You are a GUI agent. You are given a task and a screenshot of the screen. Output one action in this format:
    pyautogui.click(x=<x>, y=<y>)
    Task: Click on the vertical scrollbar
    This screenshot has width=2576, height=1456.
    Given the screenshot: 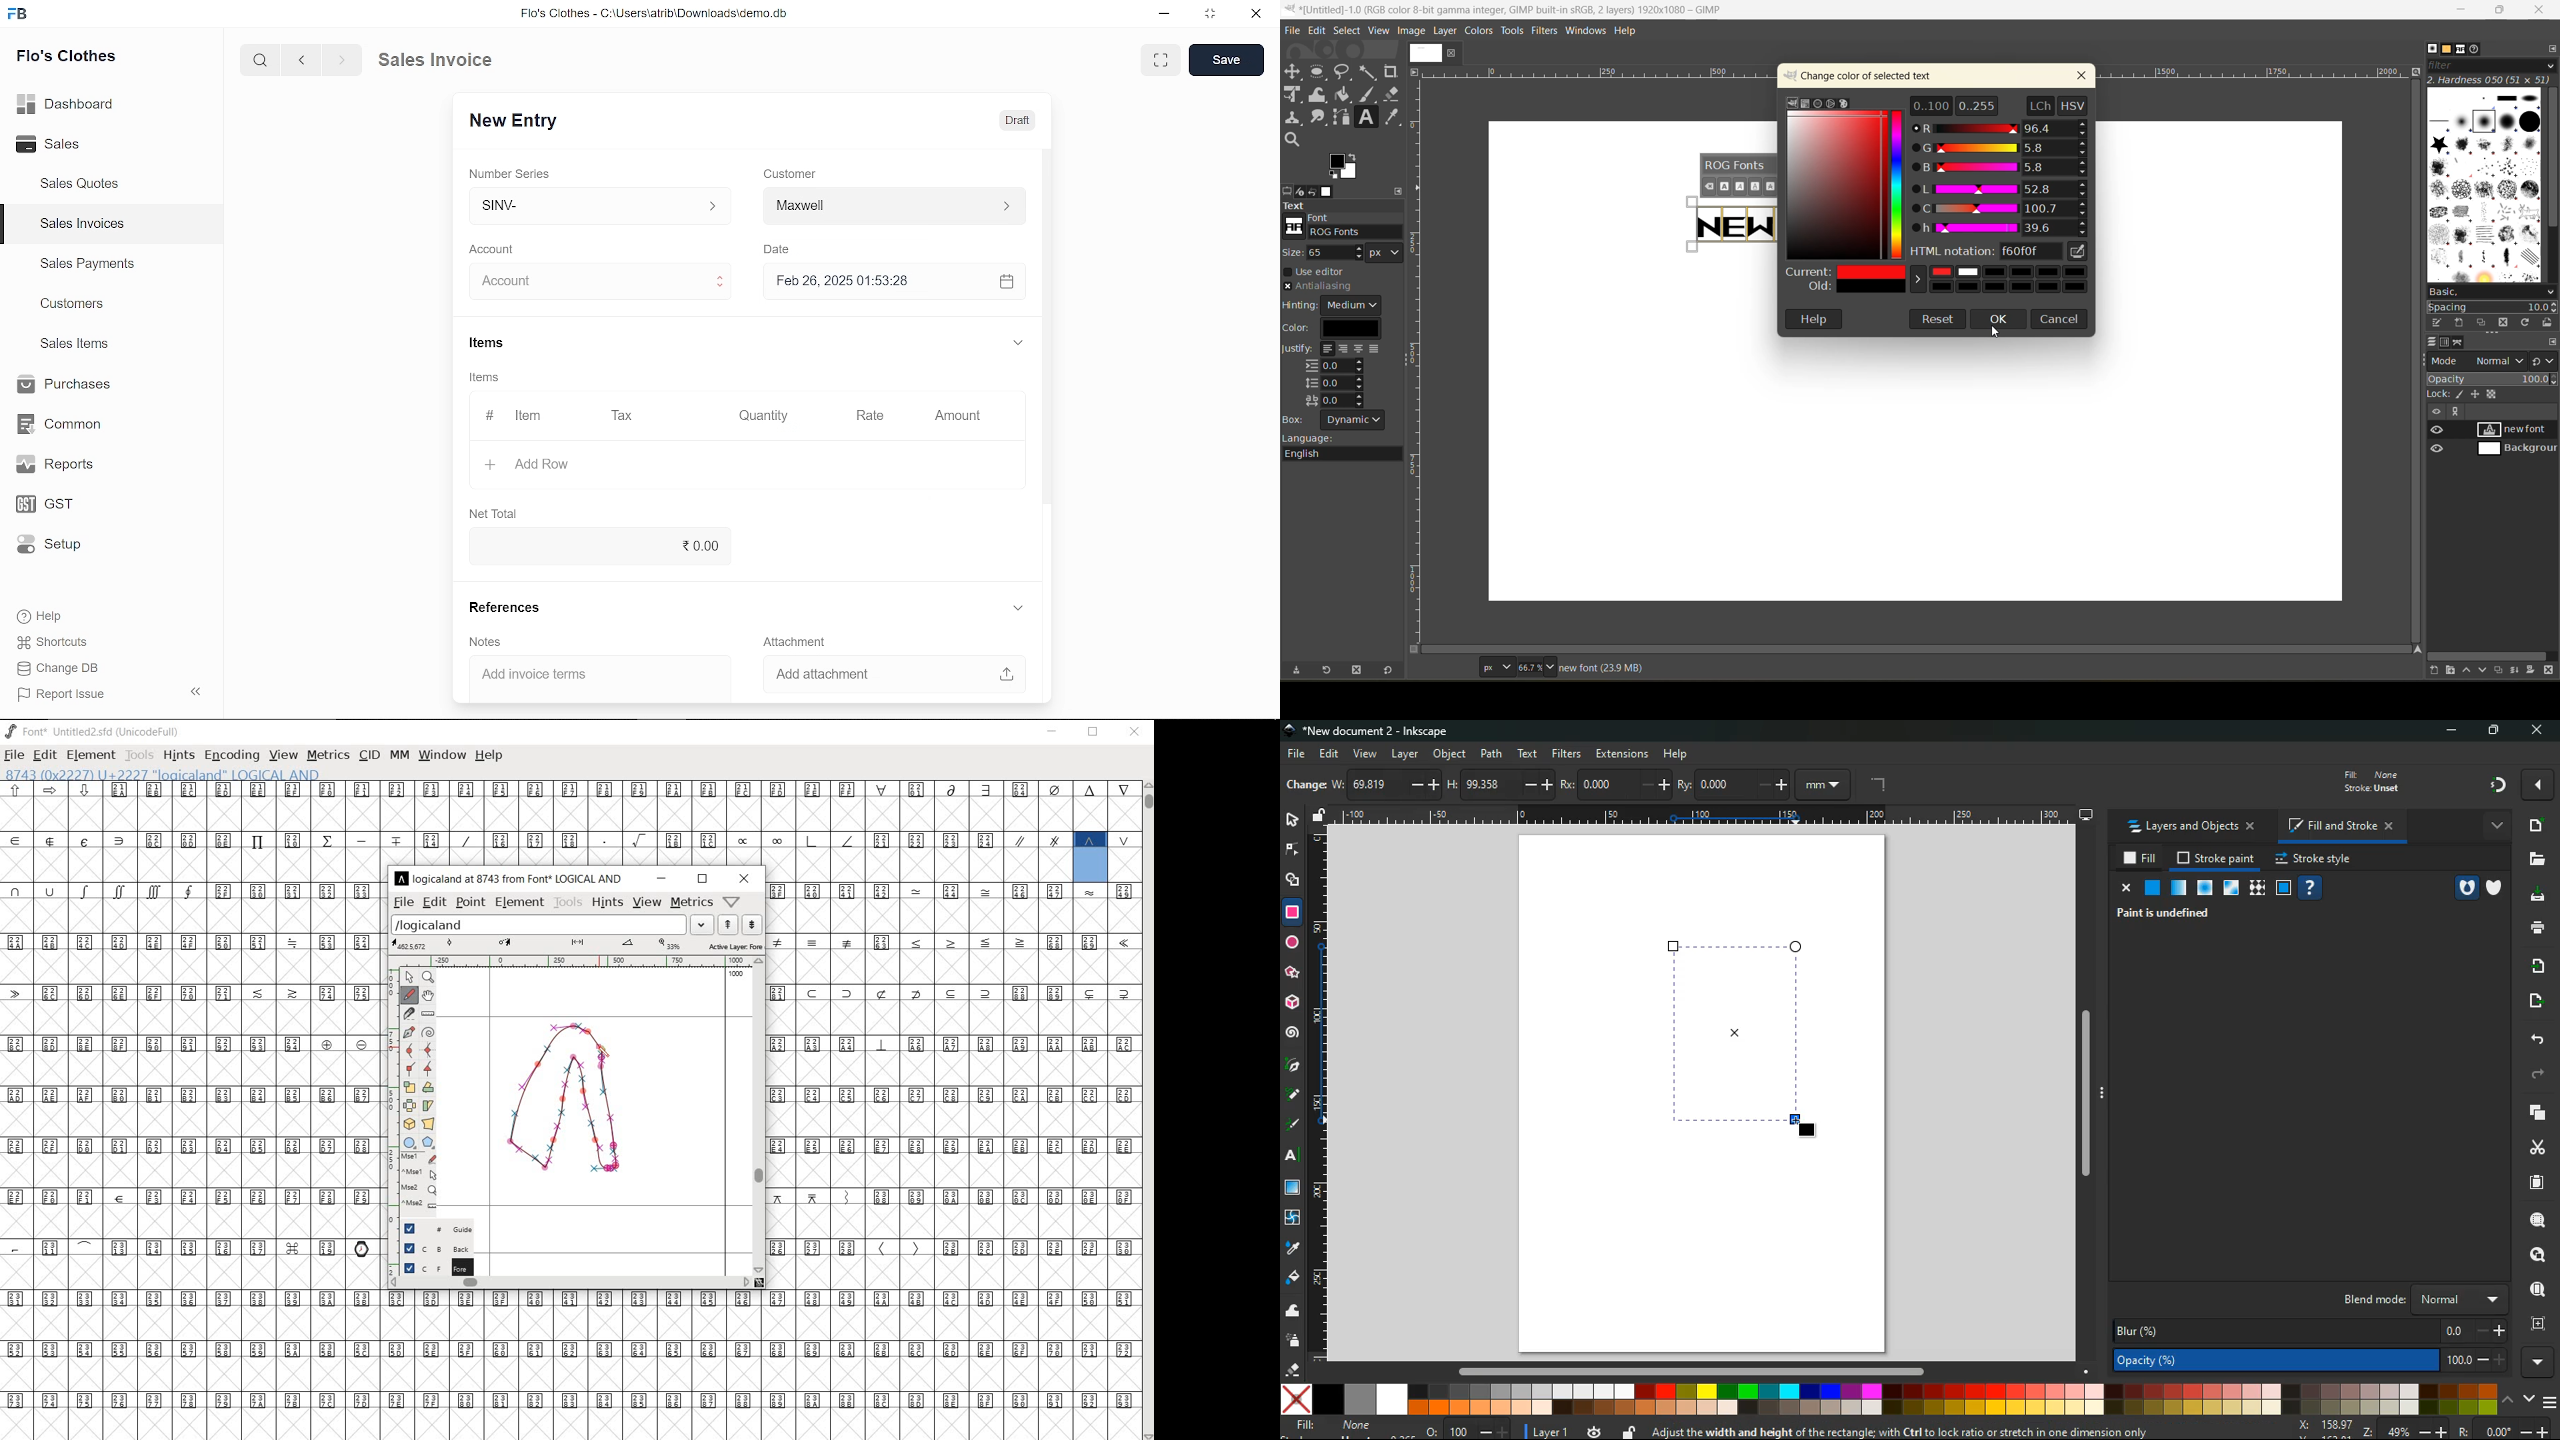 What is the action you would take?
    pyautogui.click(x=1048, y=329)
    